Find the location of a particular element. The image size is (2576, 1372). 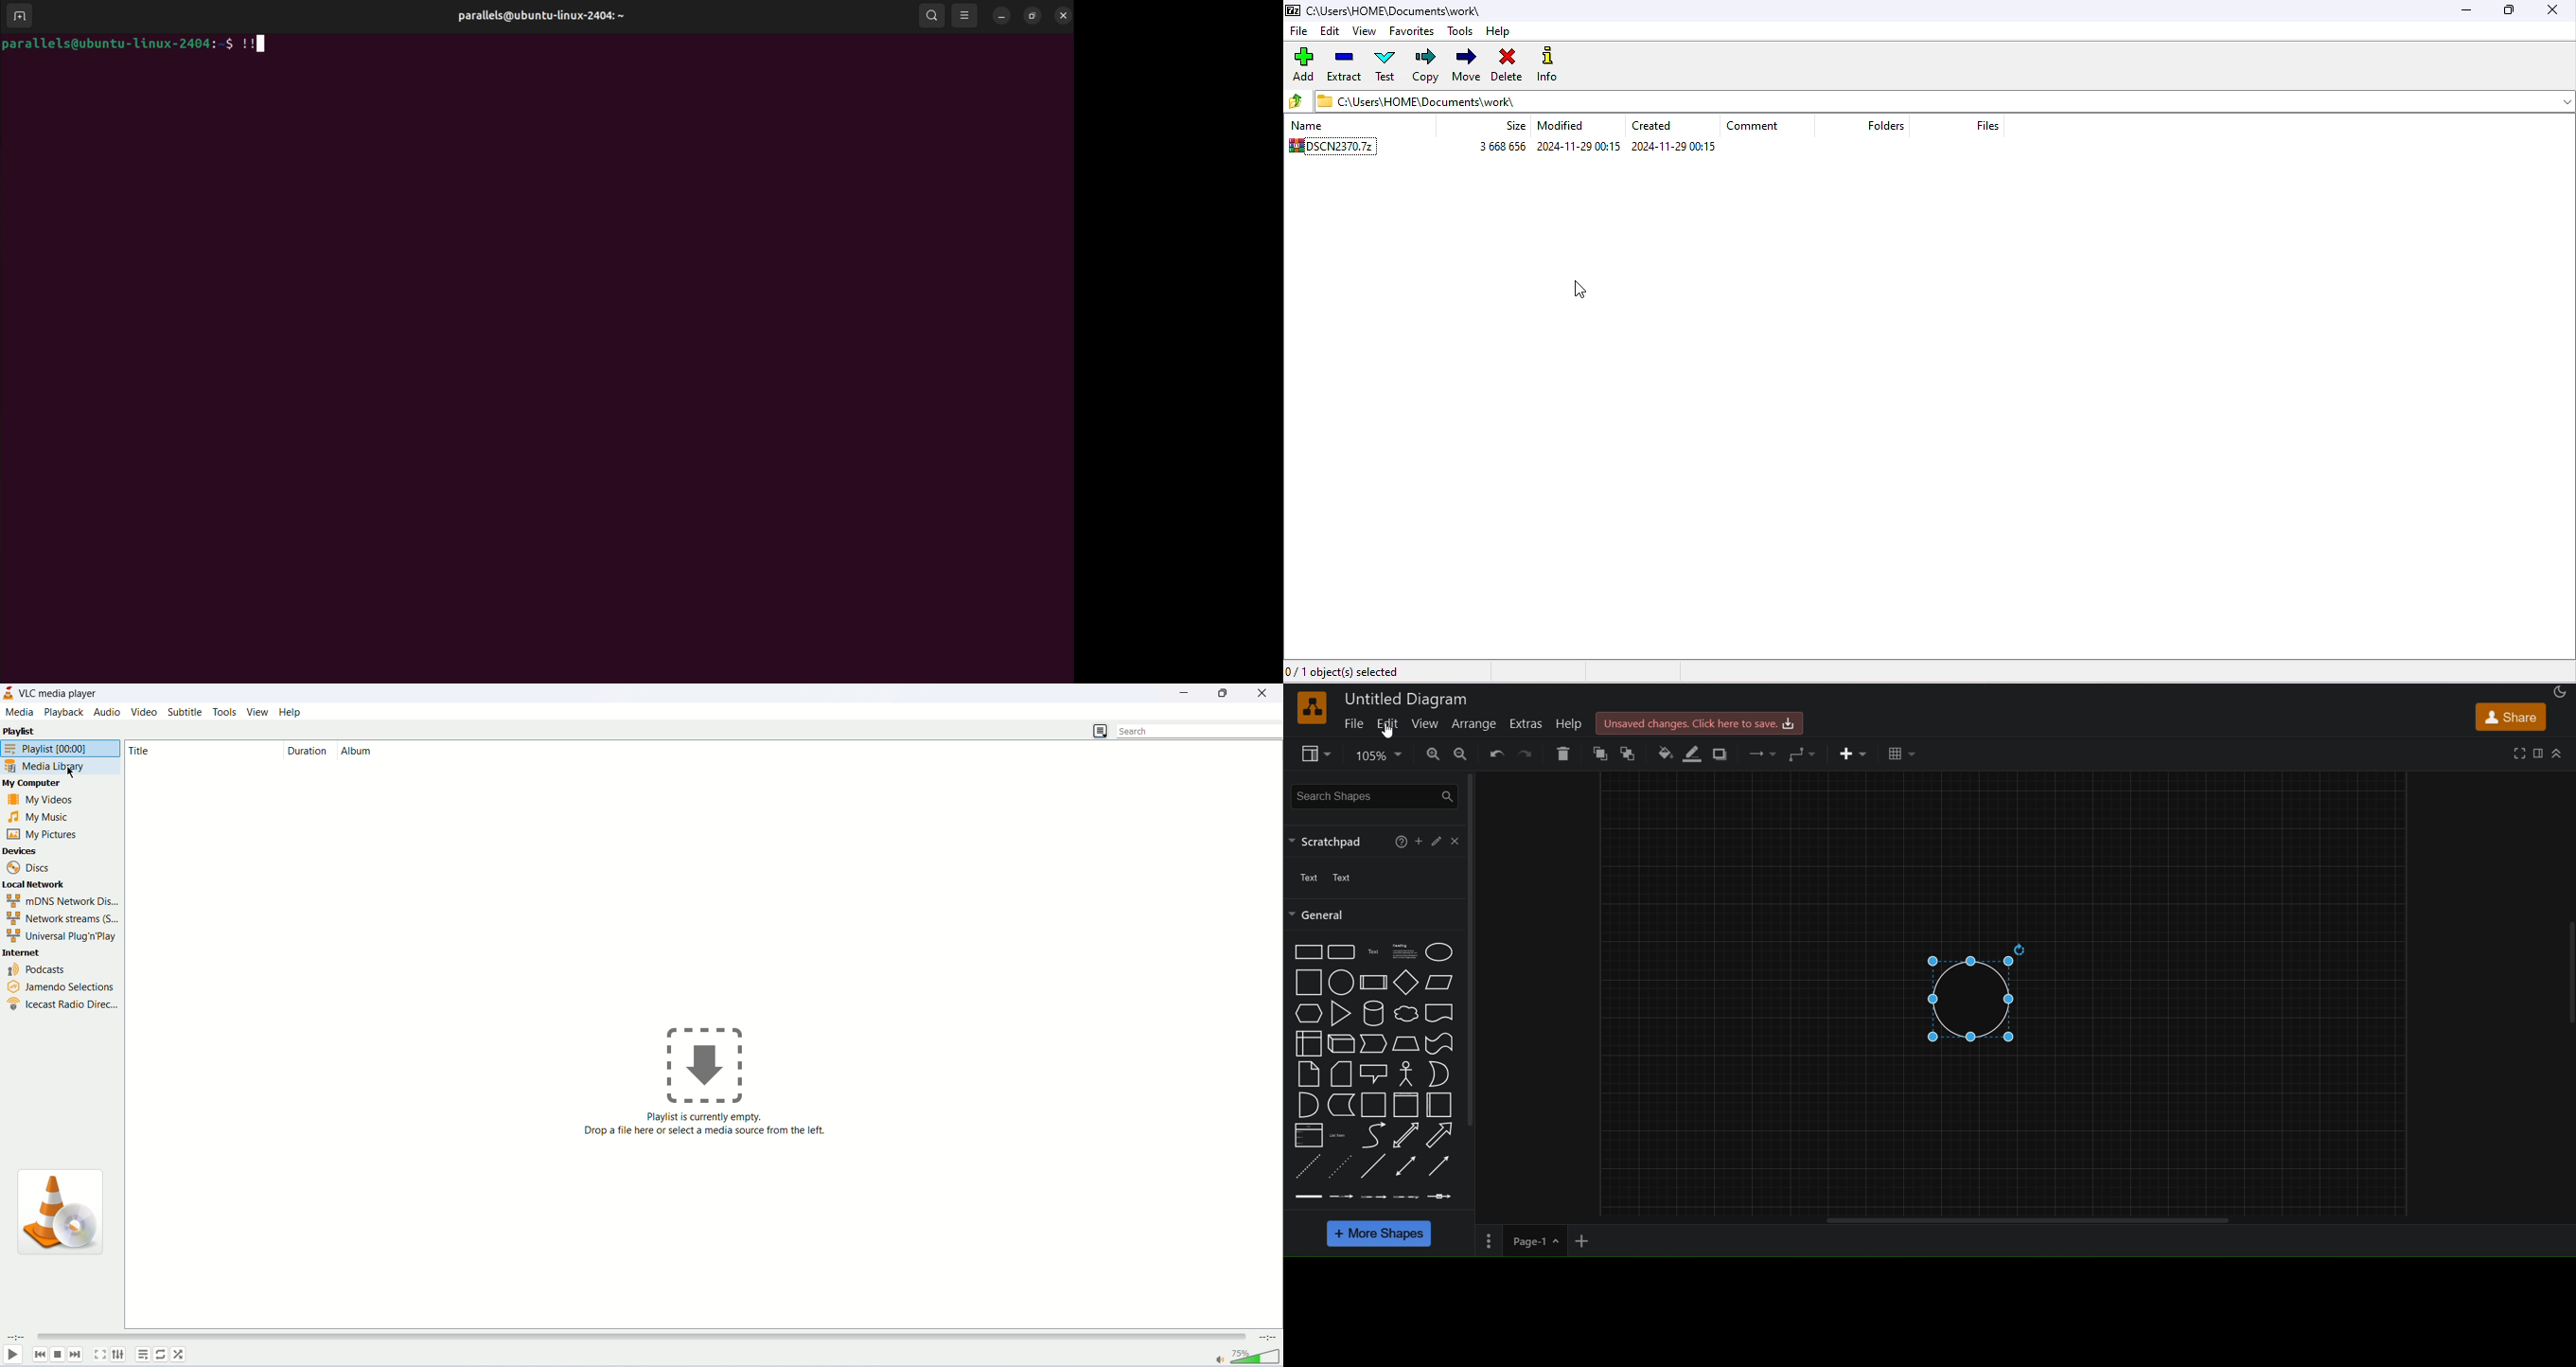

view option is located at coordinates (967, 17).